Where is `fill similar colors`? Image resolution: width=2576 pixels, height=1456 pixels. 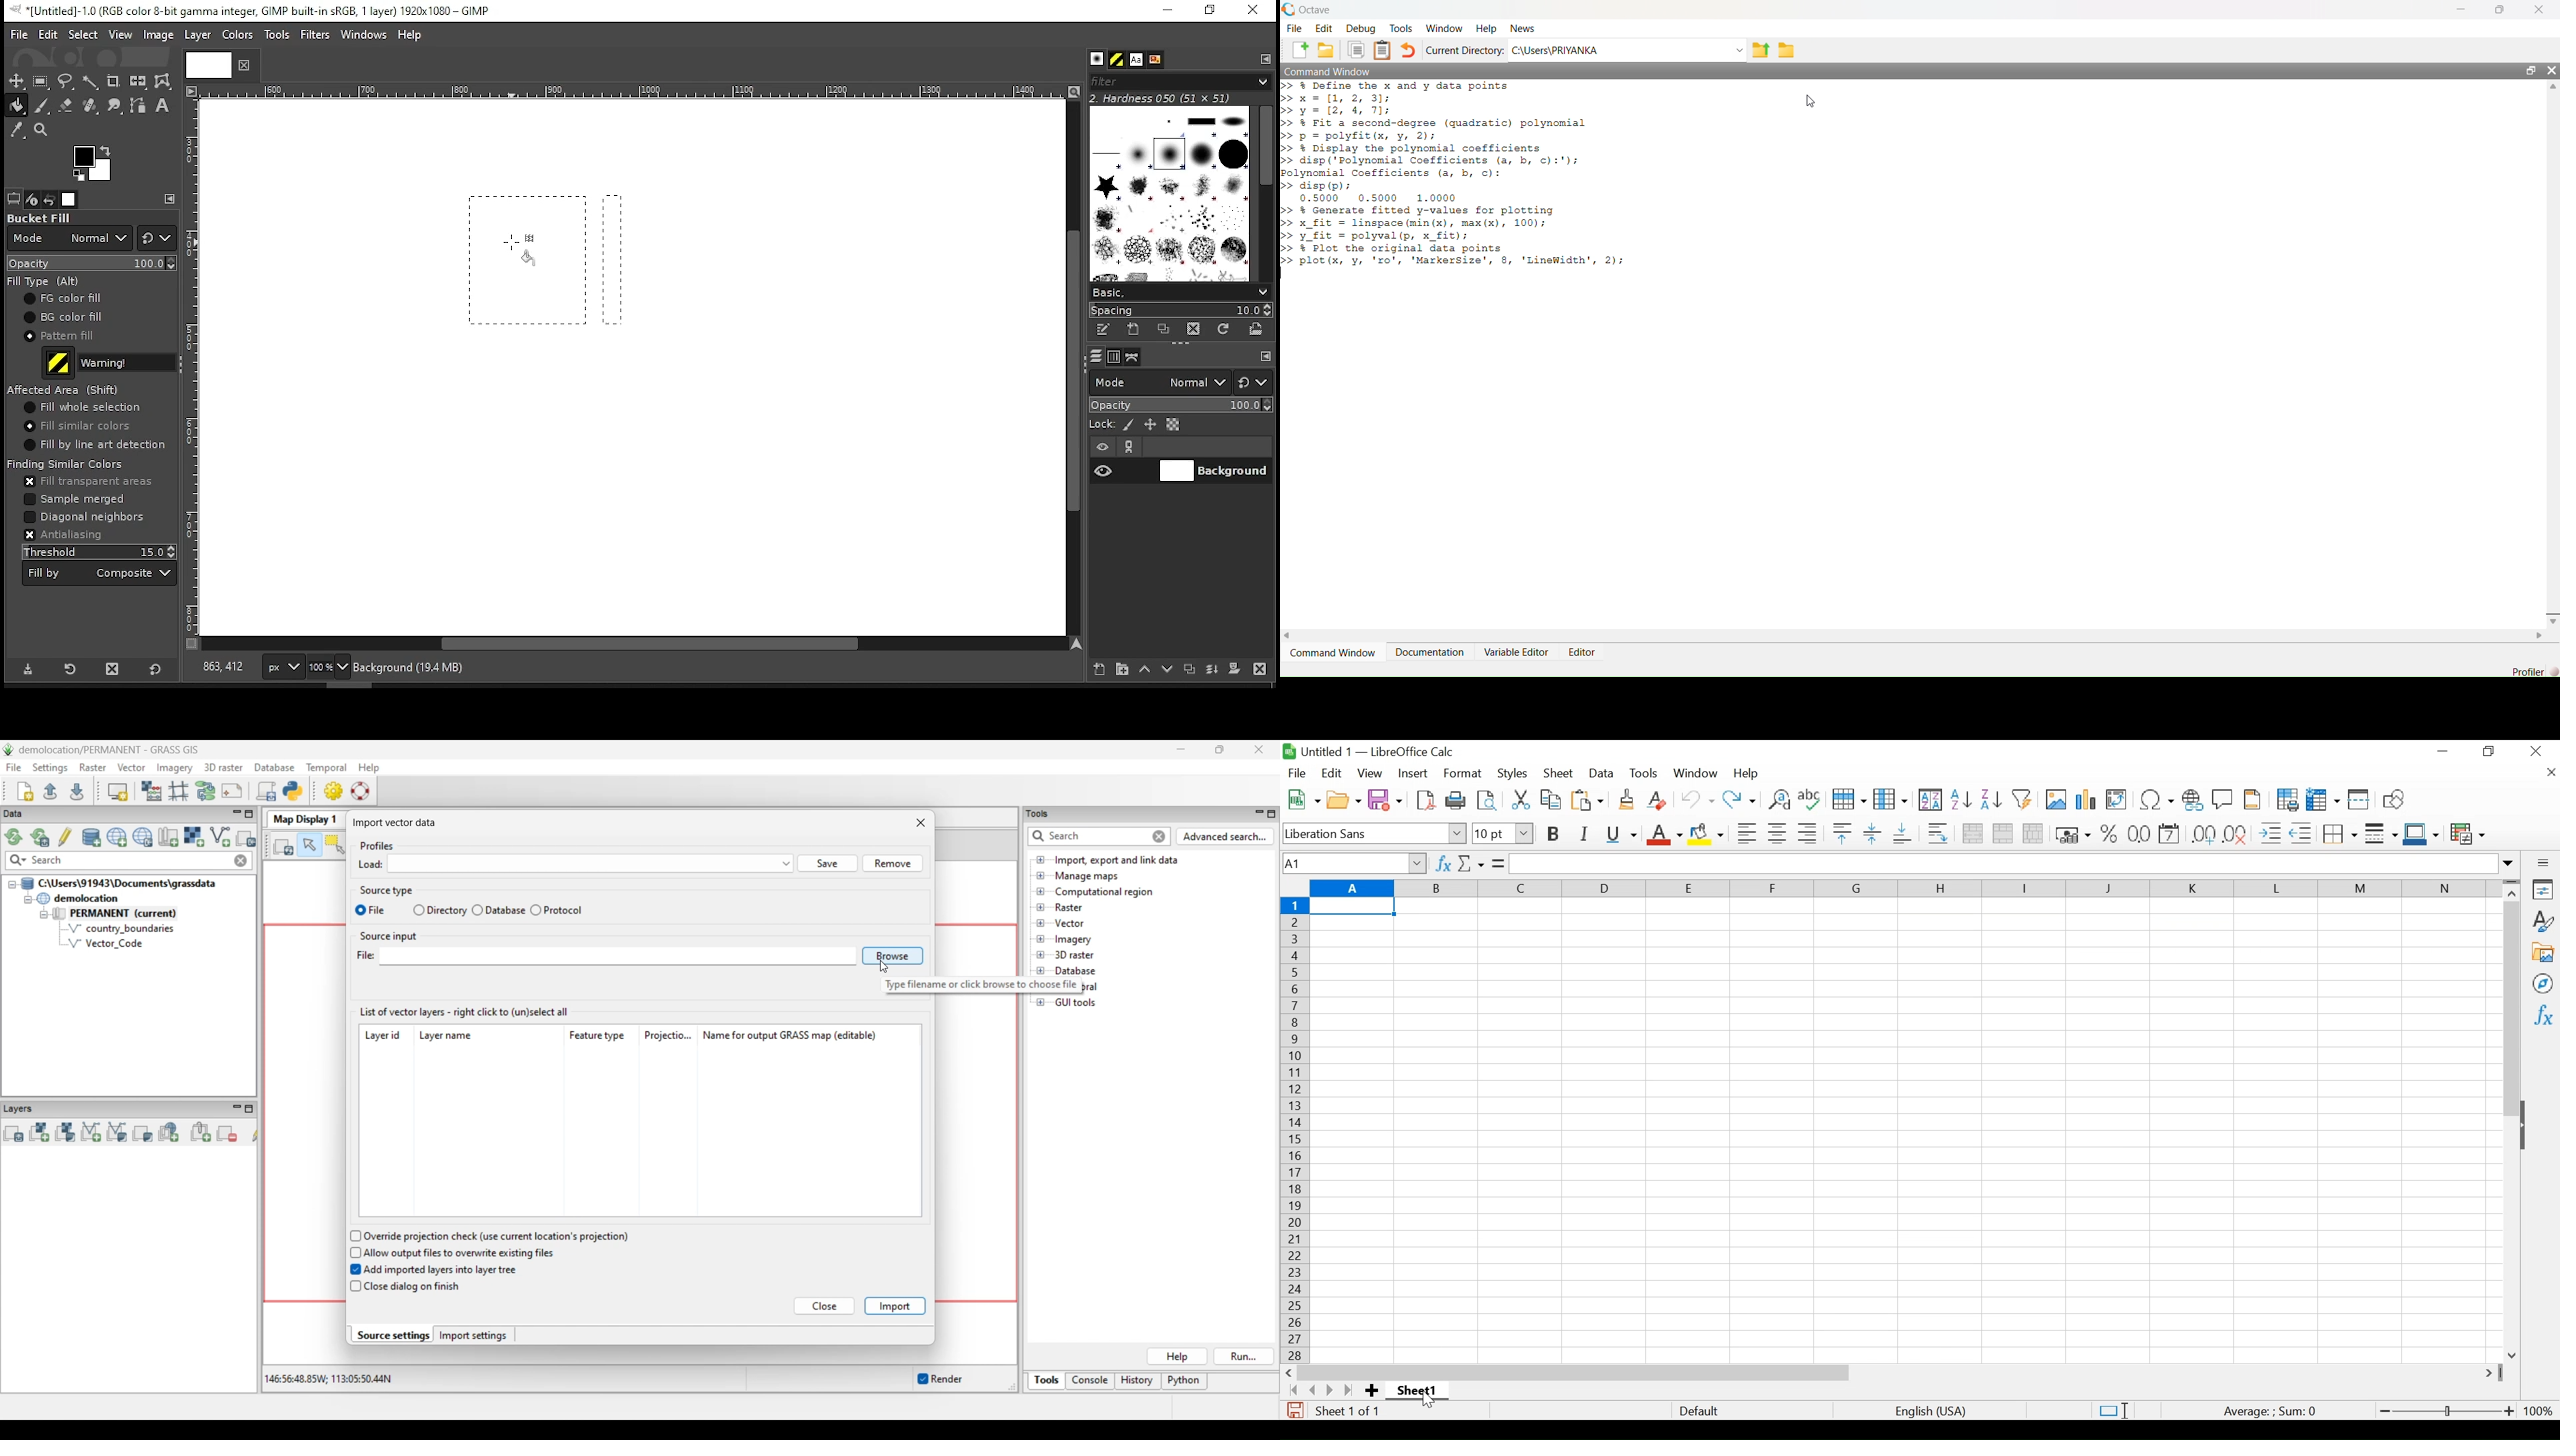
fill similar colors is located at coordinates (75, 426).